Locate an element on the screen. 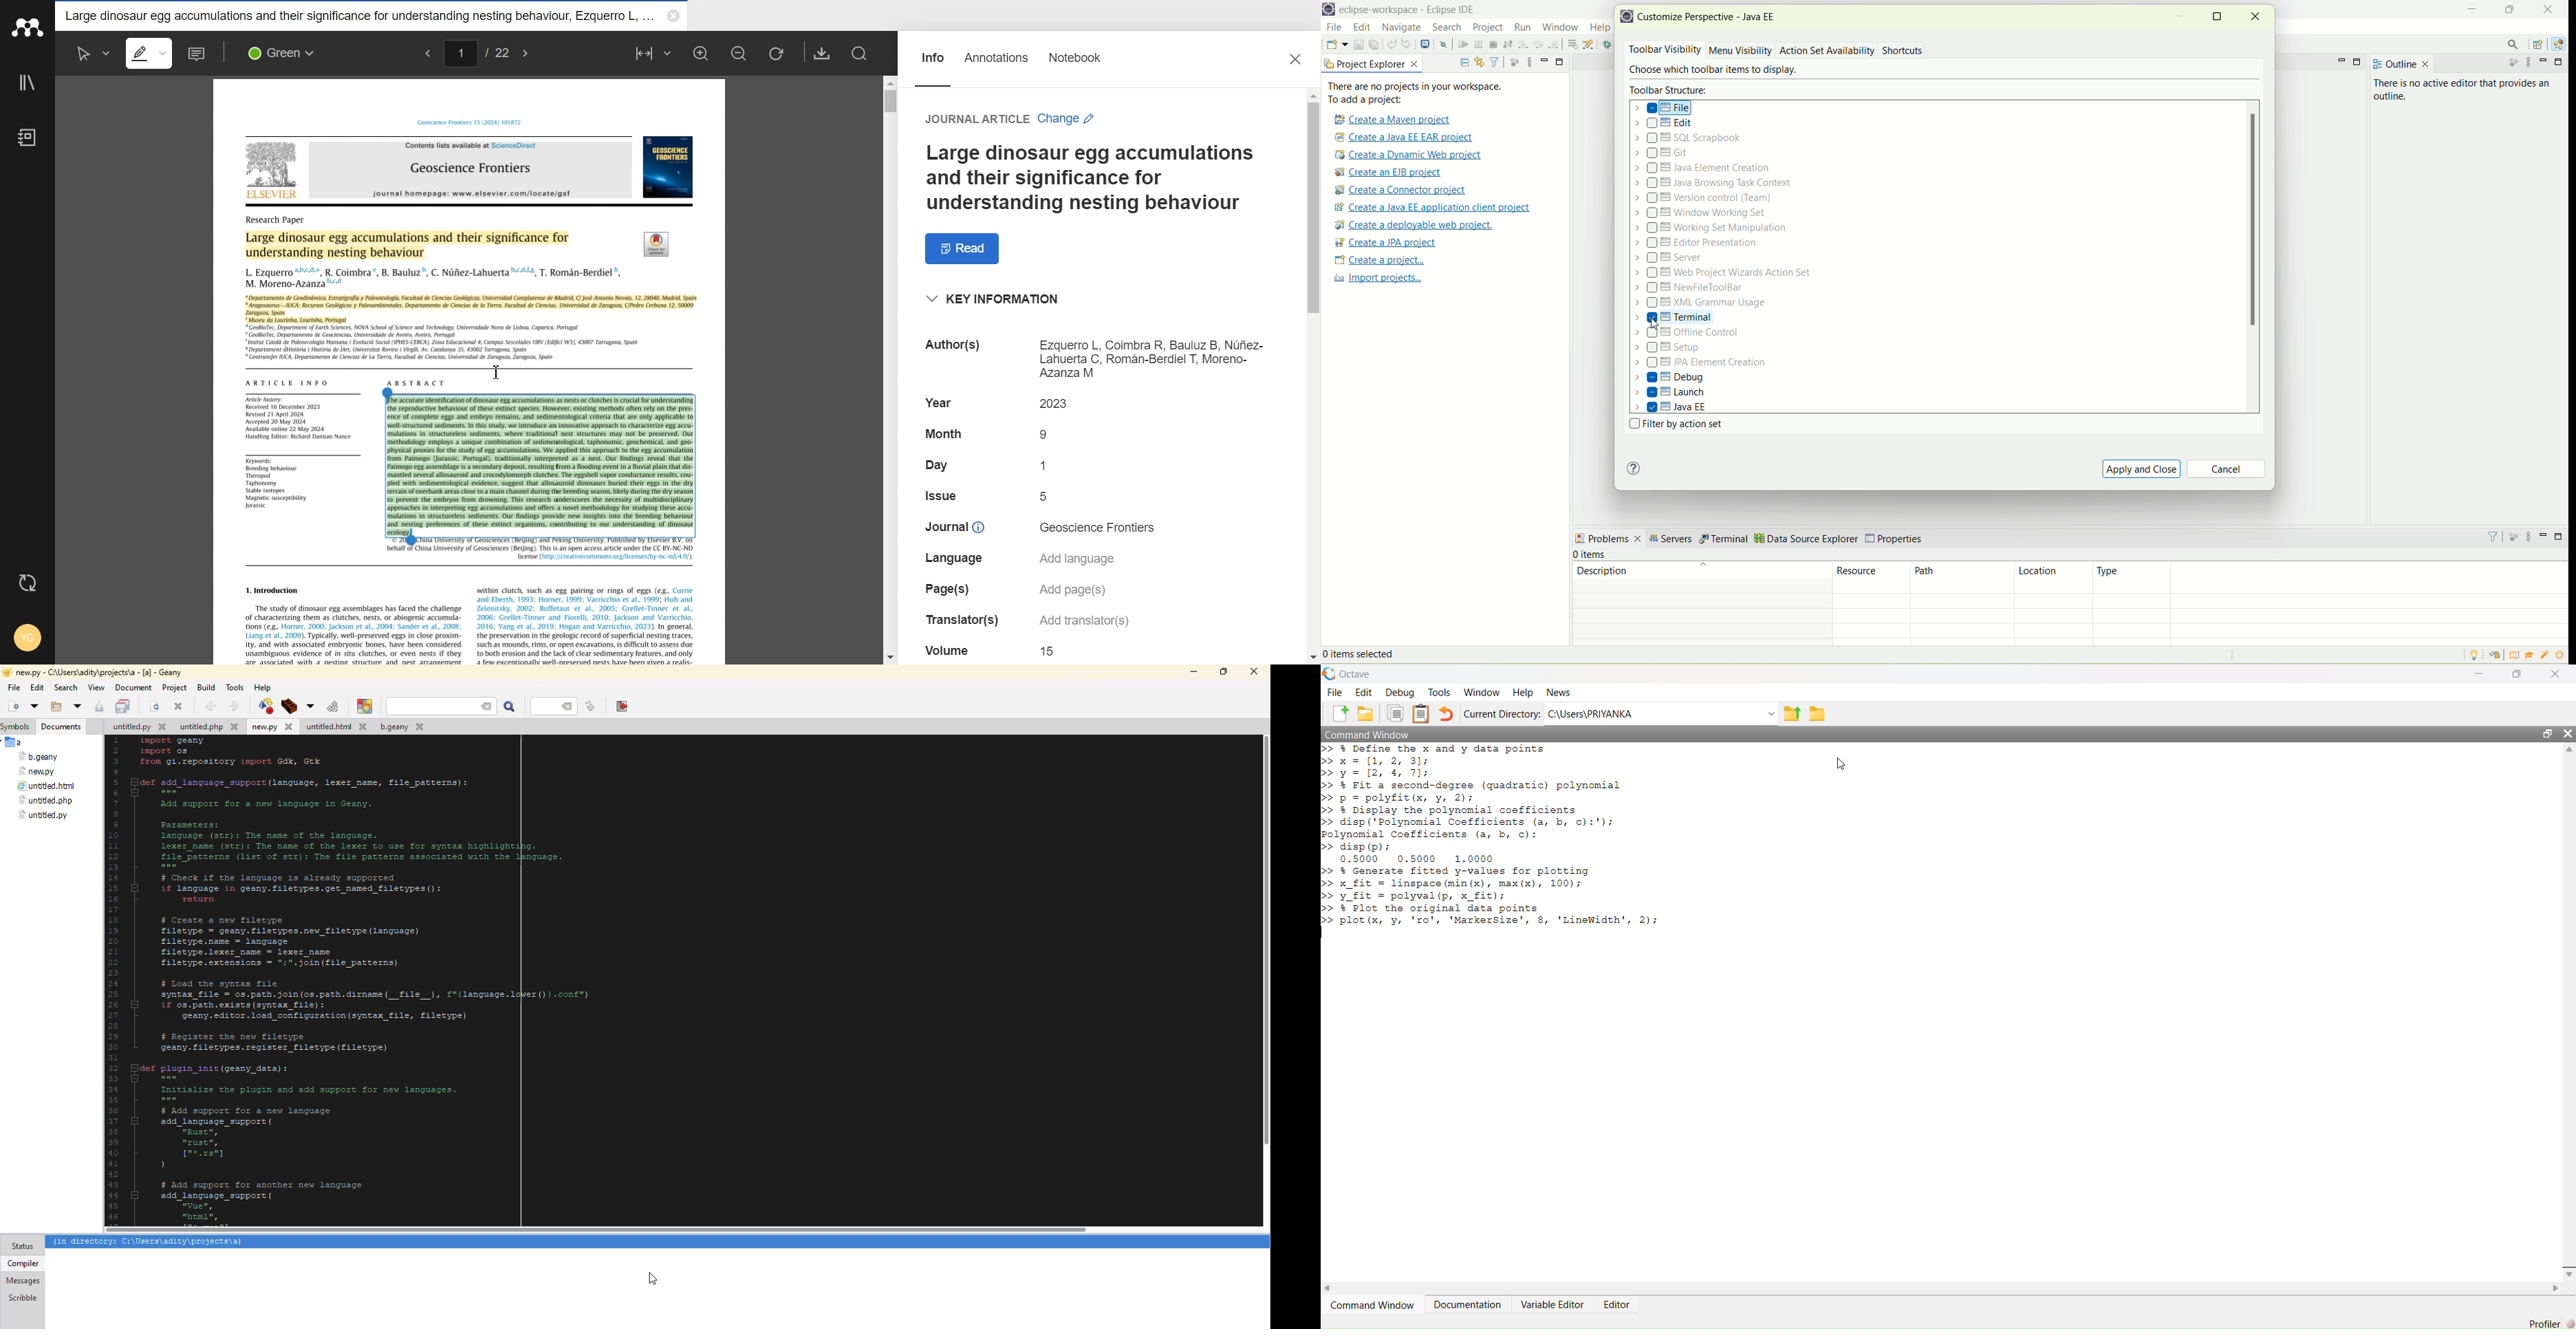  view menu is located at coordinates (1529, 61).